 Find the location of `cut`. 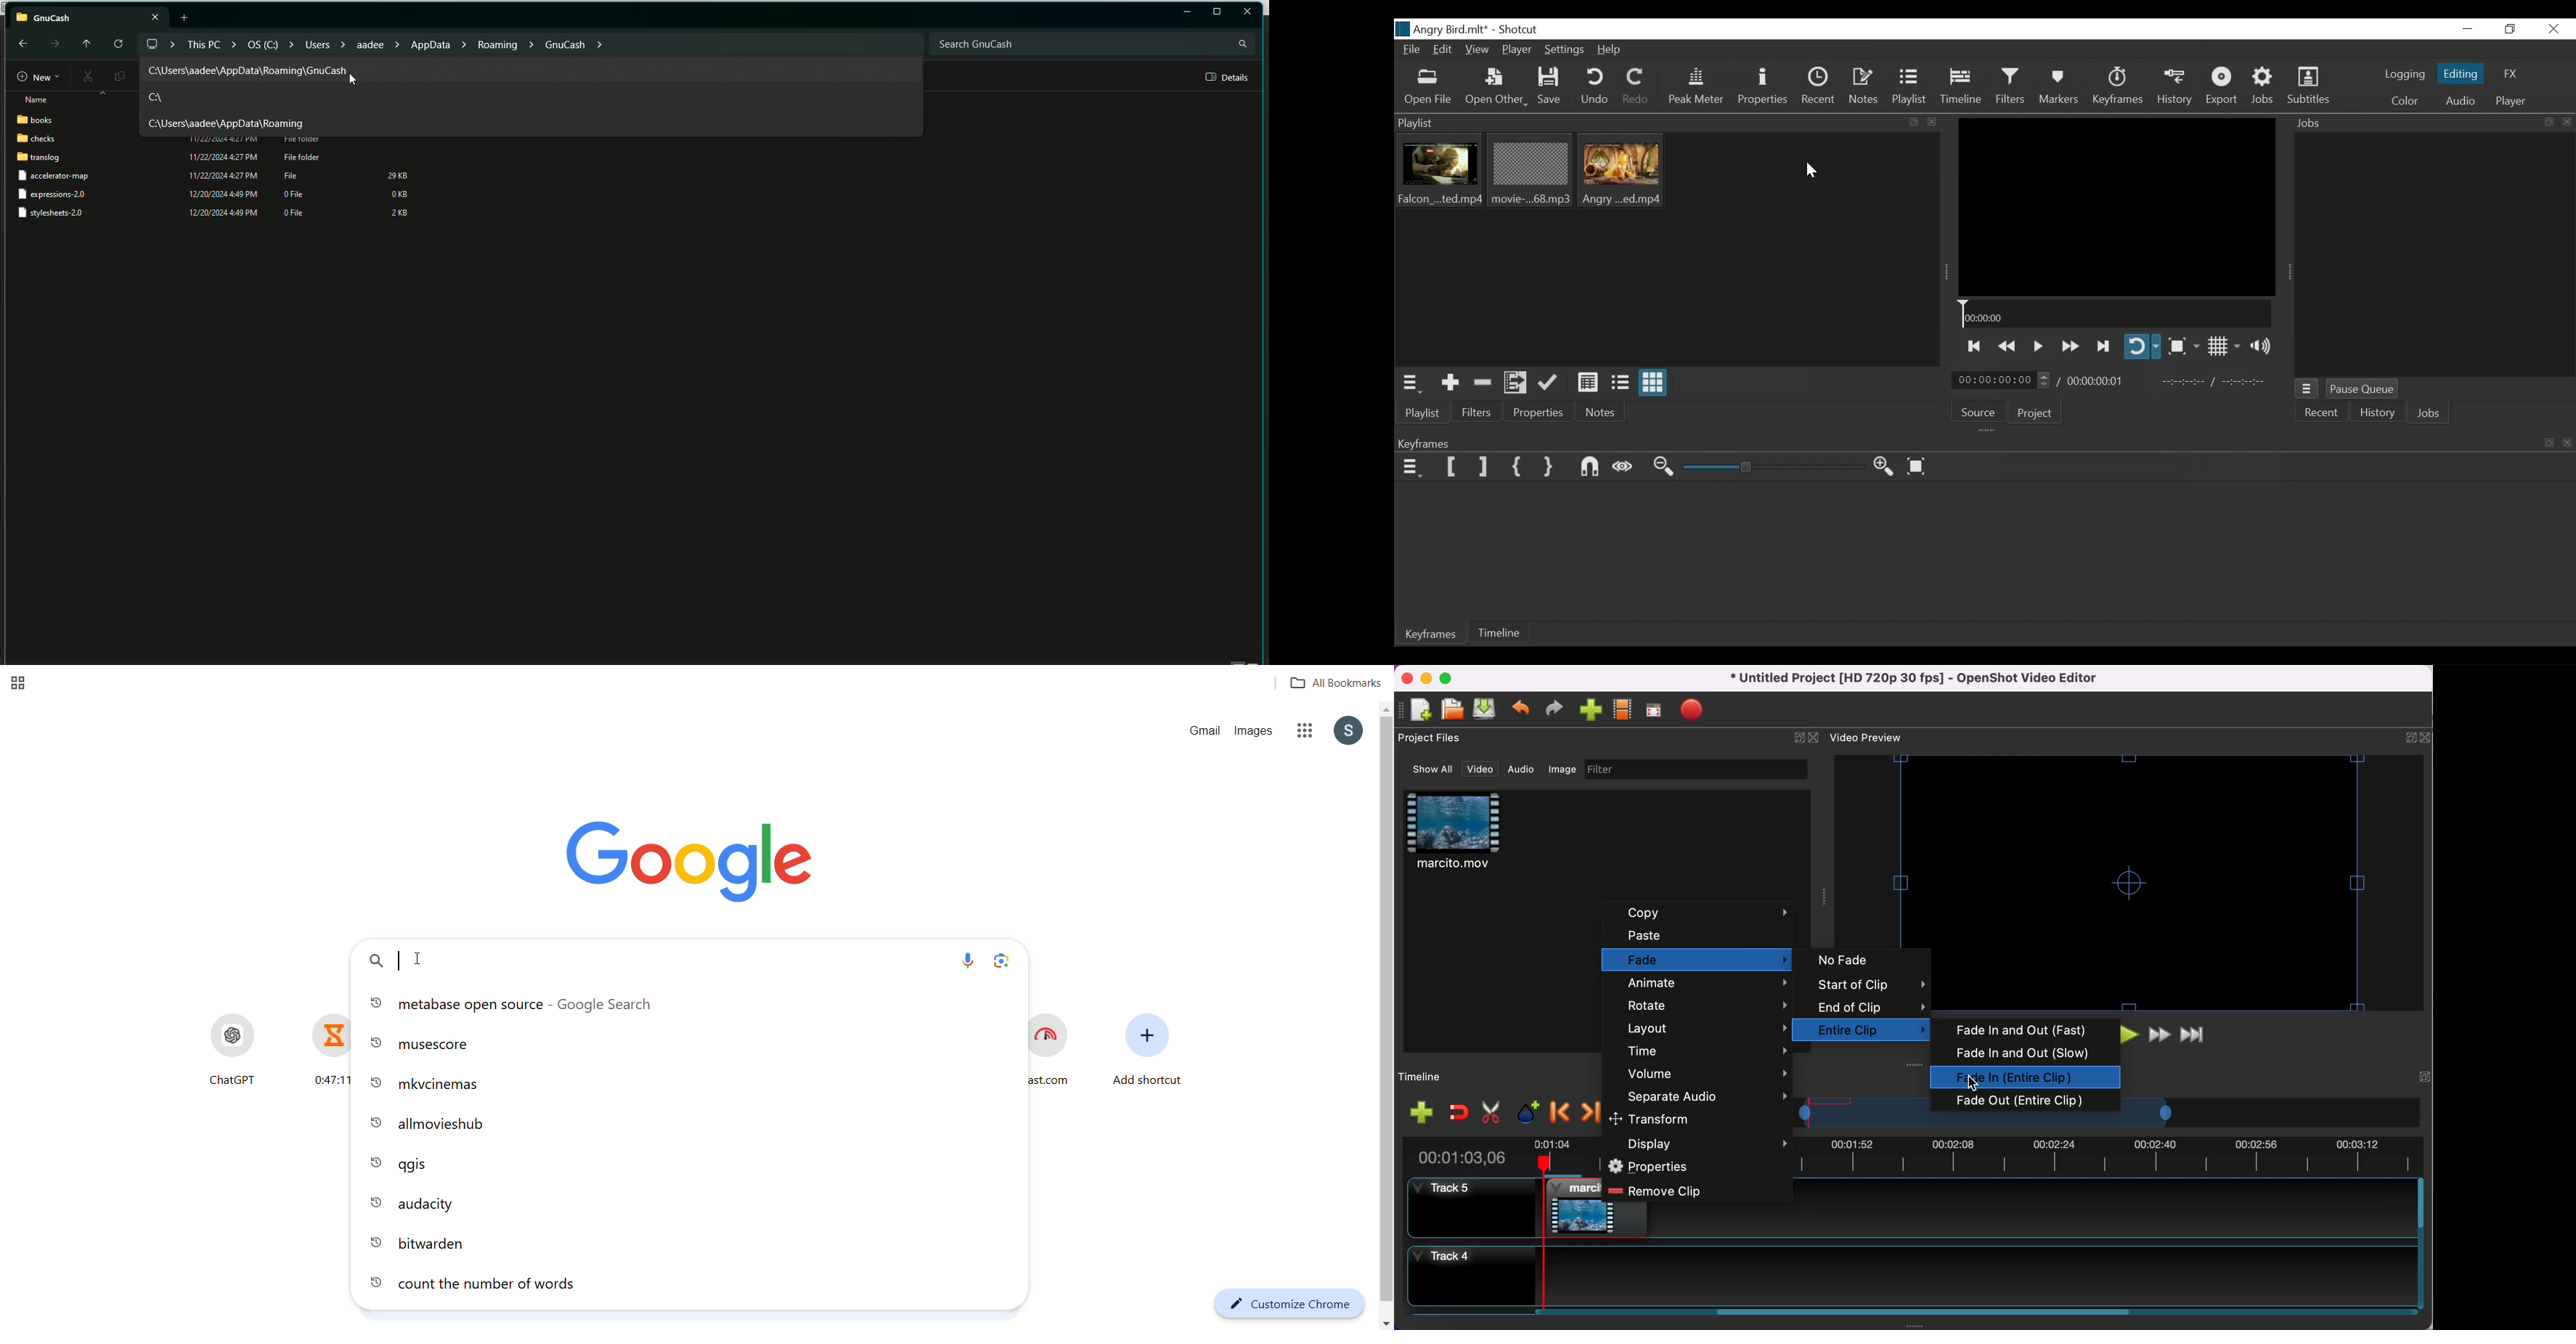

cut is located at coordinates (1487, 1113).